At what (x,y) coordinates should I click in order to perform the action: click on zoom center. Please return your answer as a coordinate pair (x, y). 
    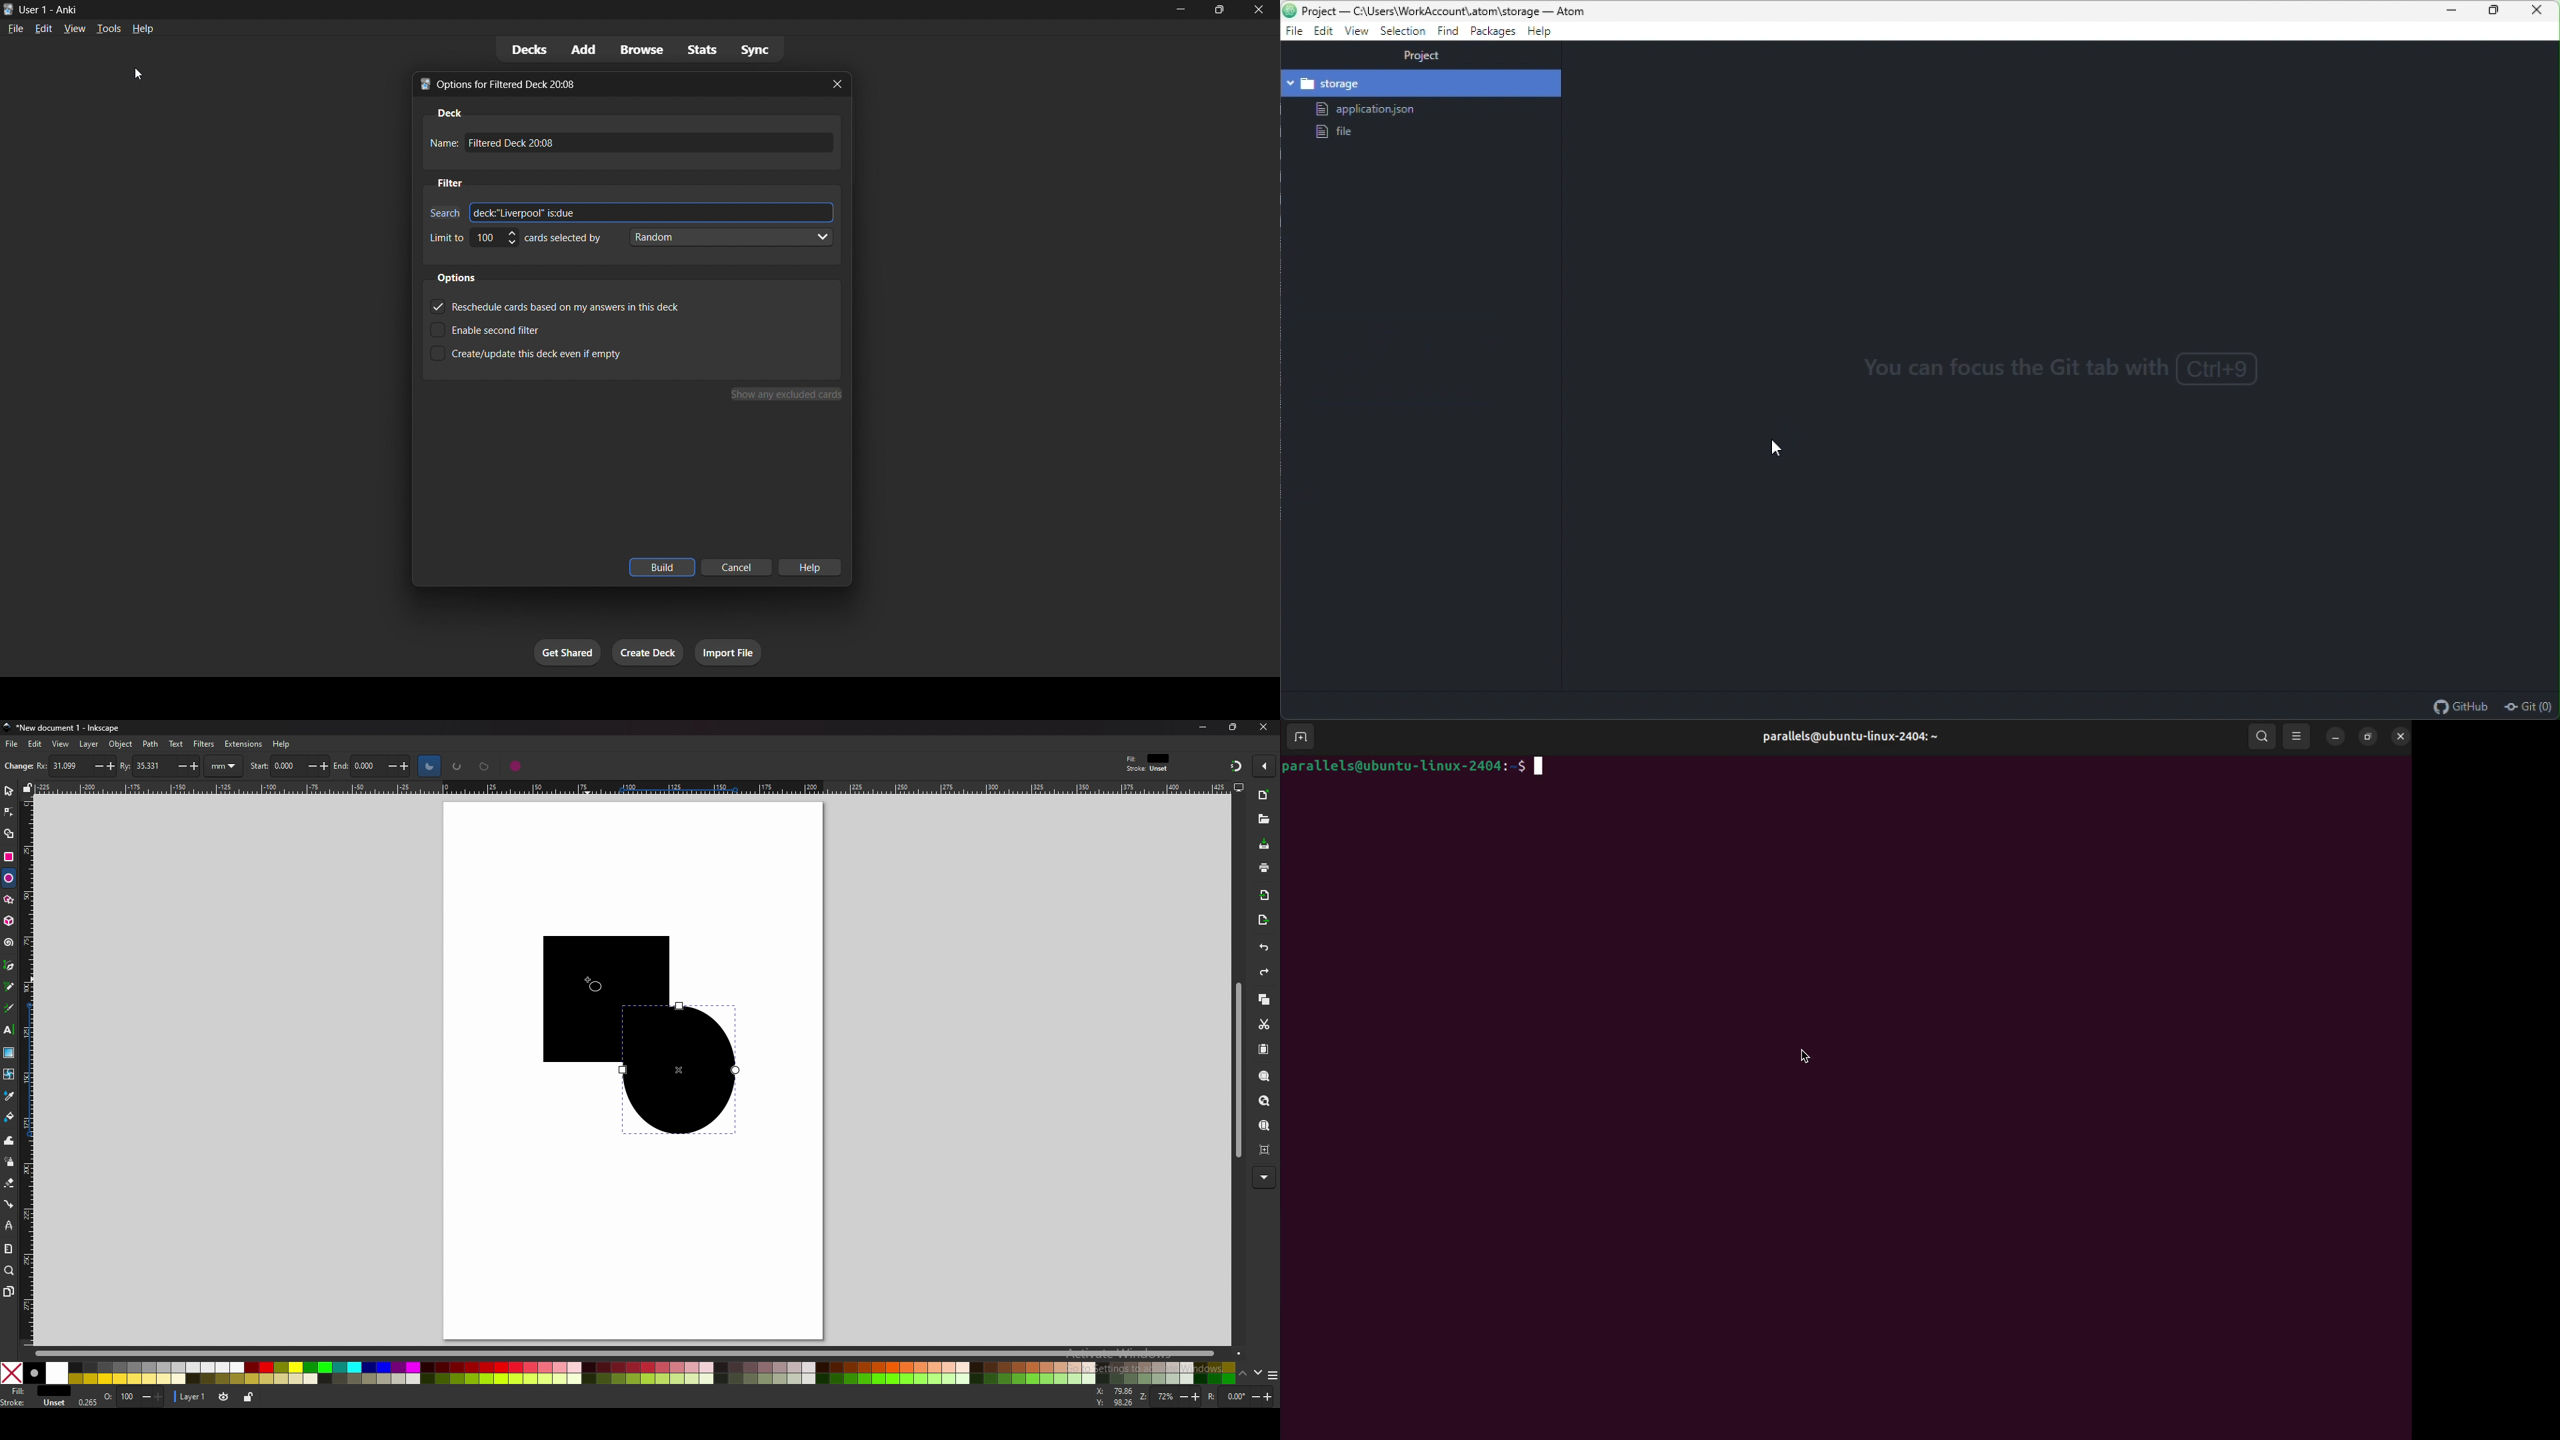
    Looking at the image, I should click on (1262, 1149).